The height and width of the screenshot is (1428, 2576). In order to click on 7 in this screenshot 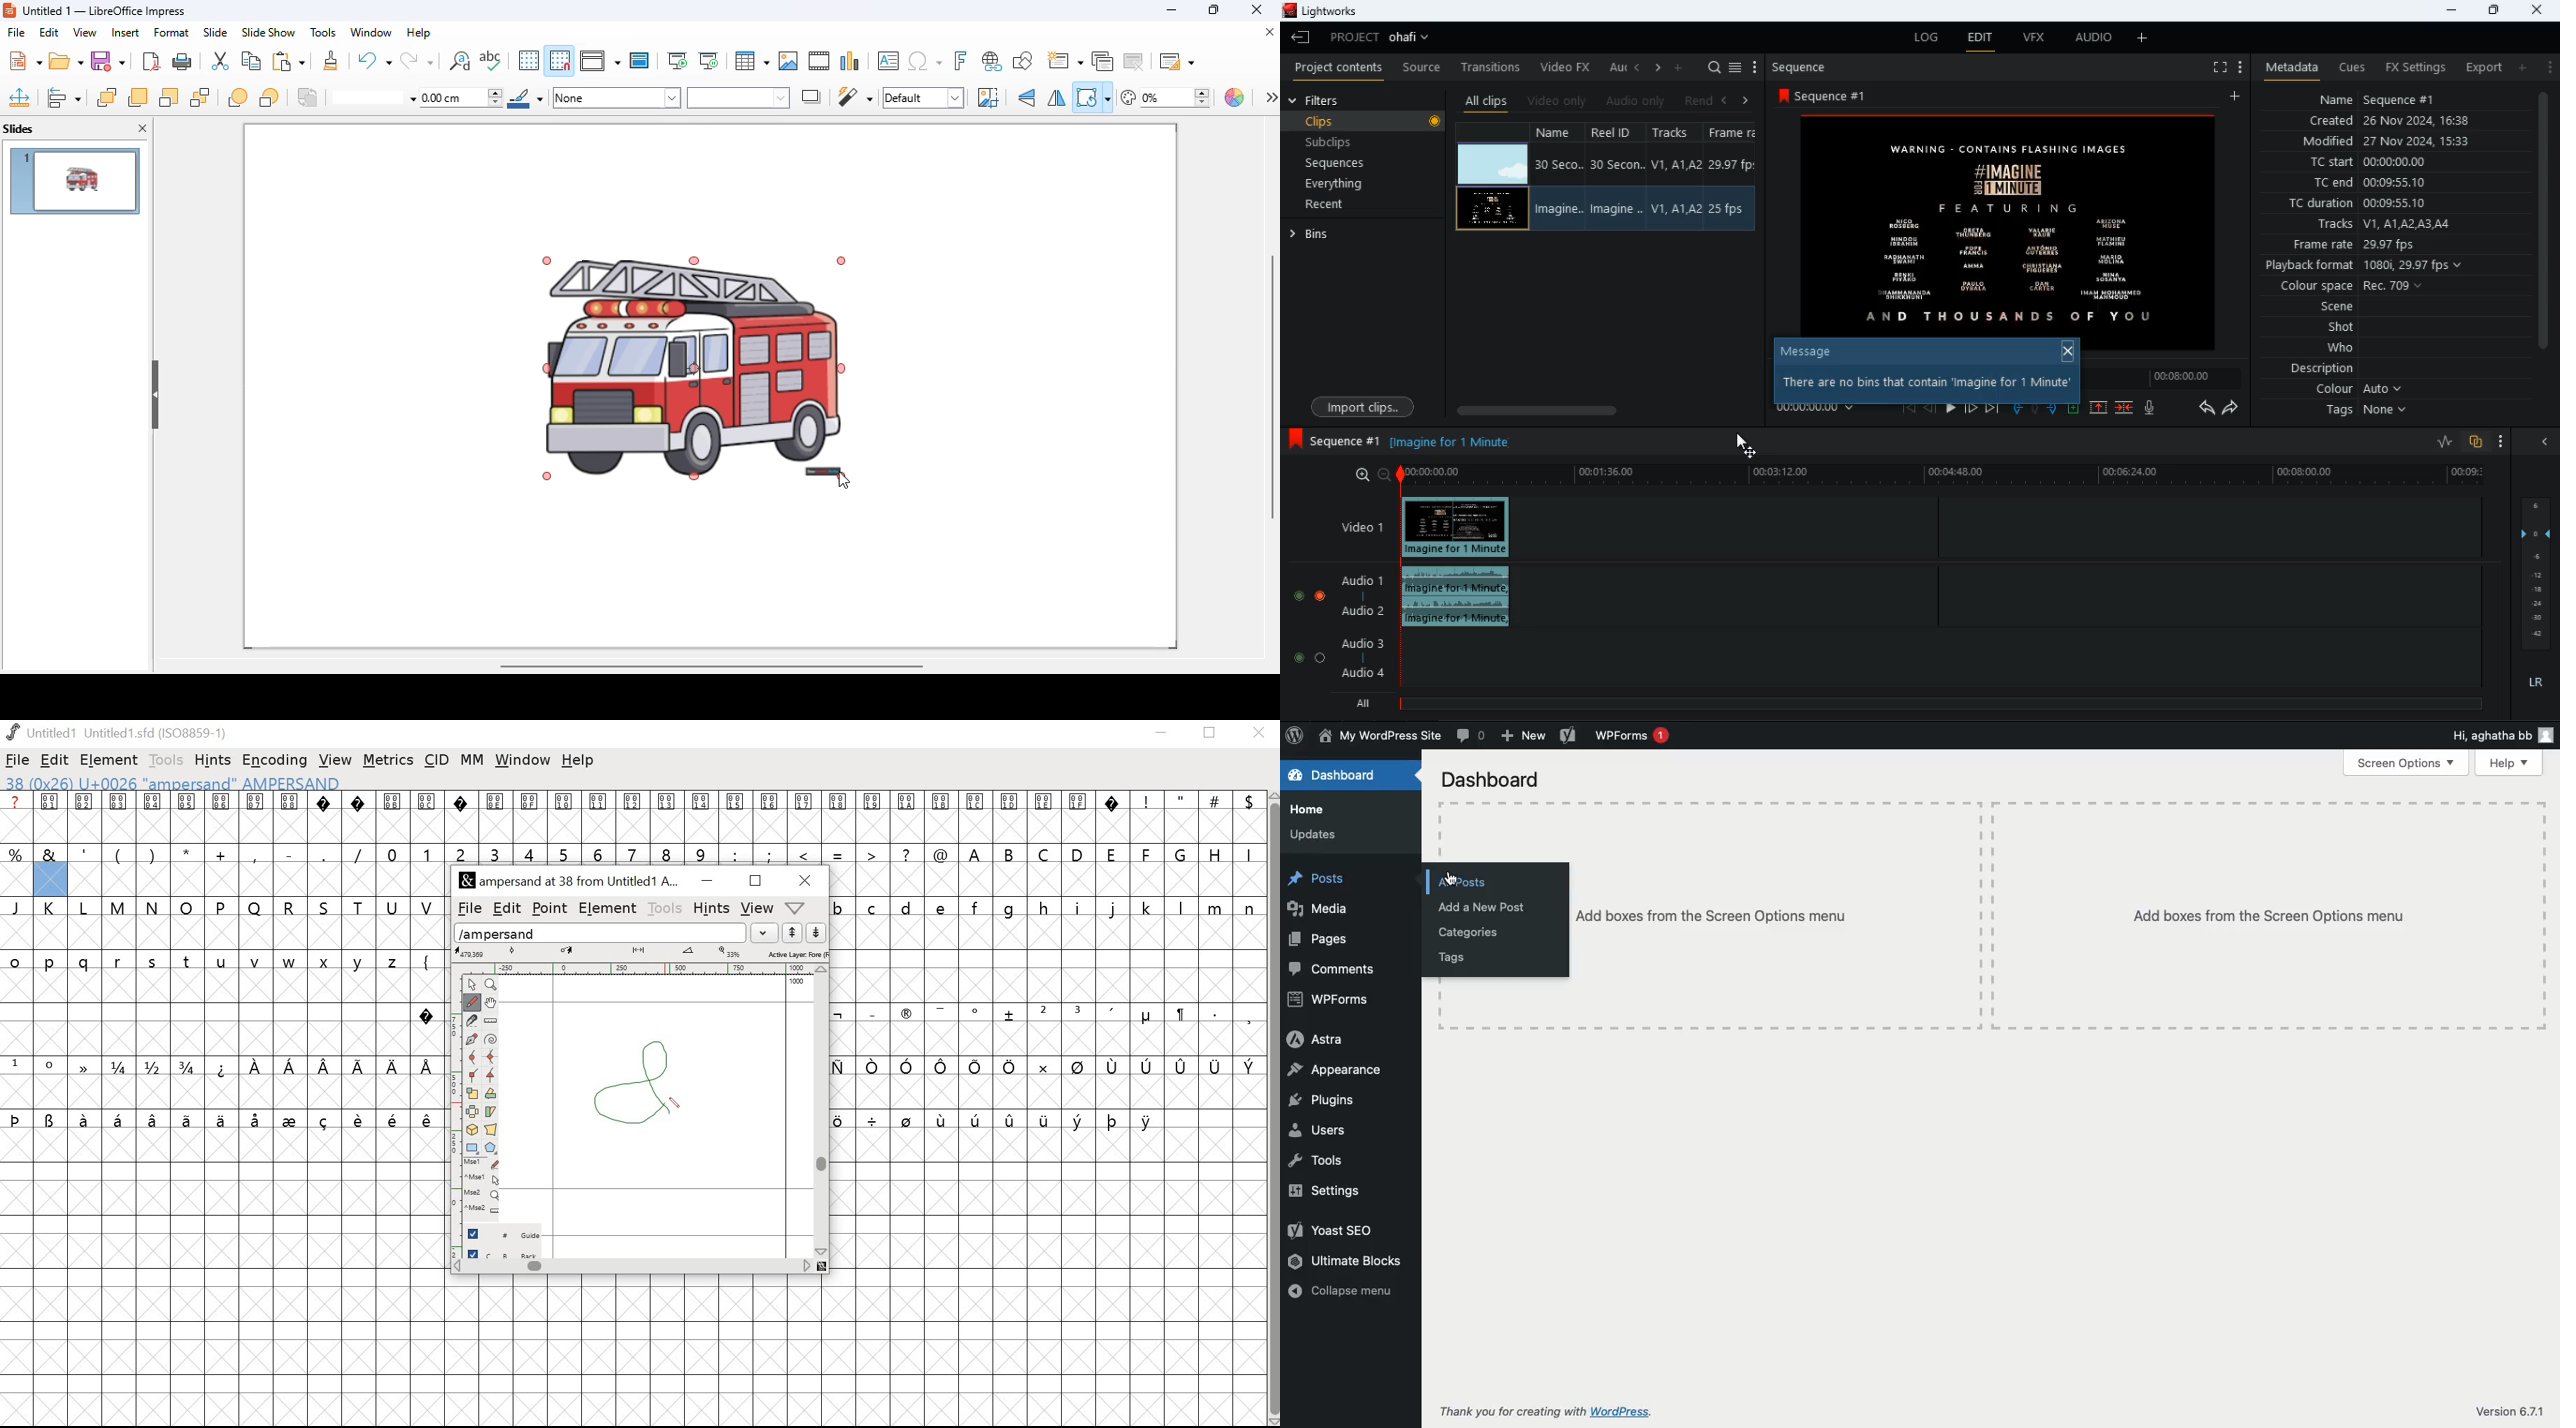, I will do `click(634, 853)`.